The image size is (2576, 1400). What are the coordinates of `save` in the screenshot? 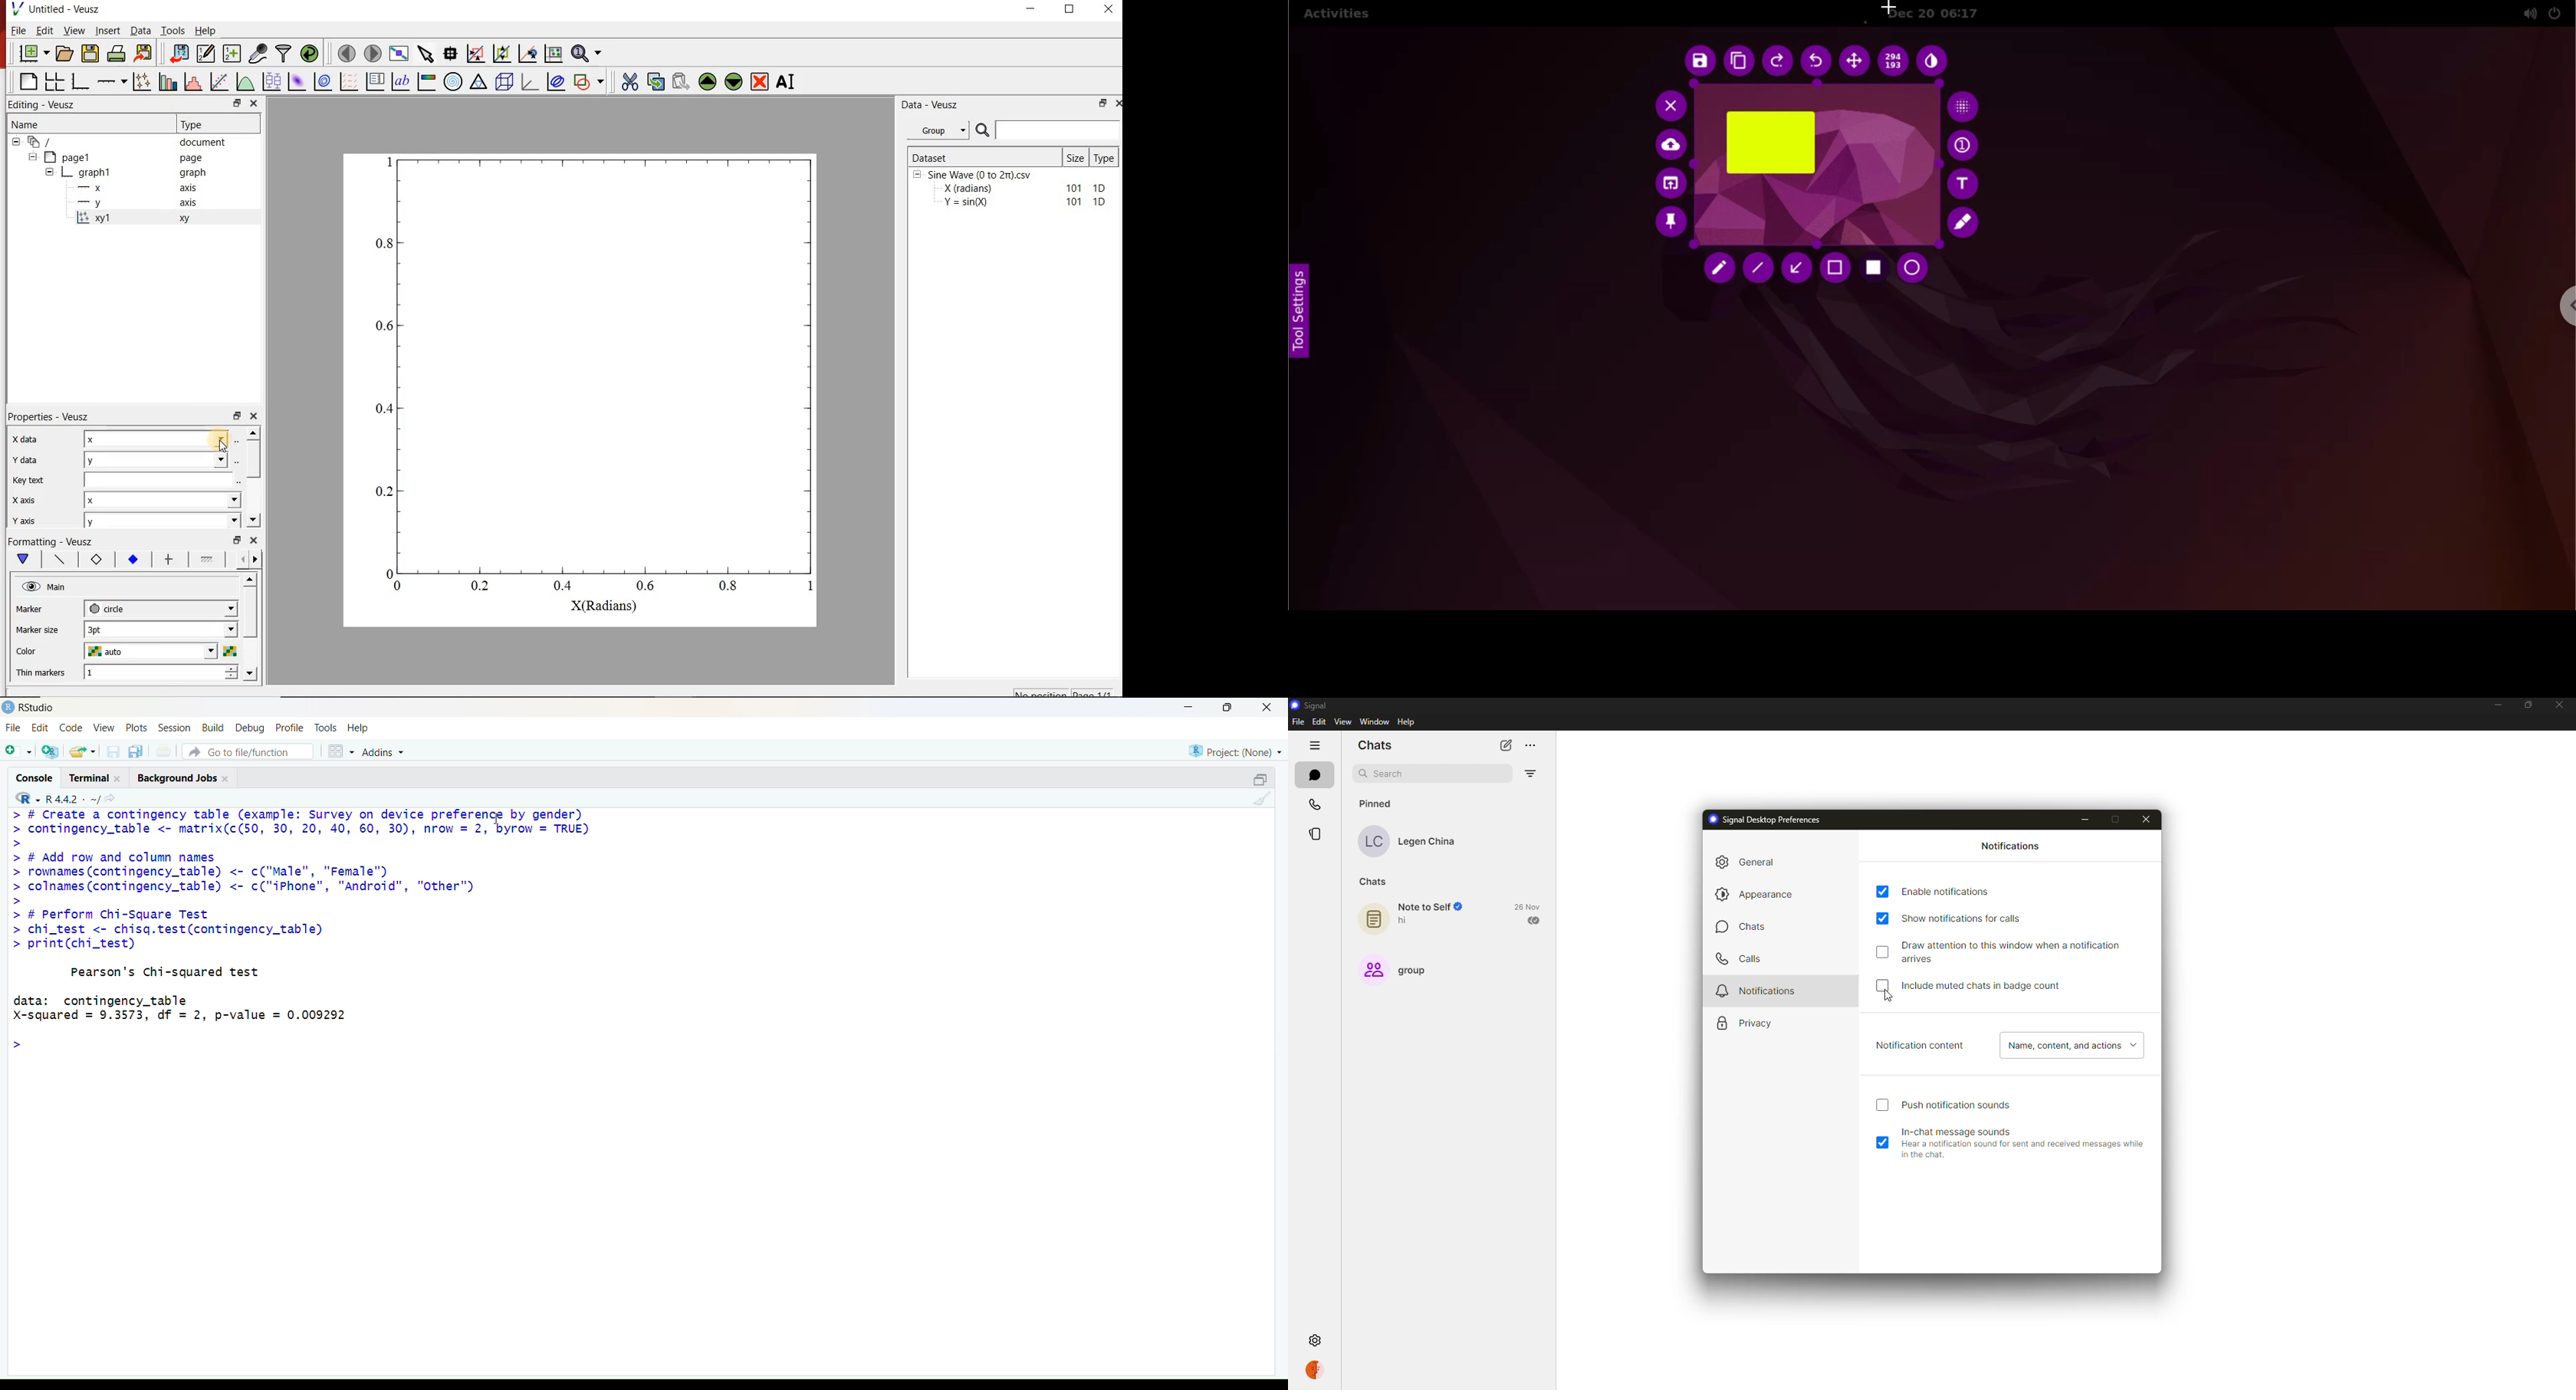 It's located at (114, 751).